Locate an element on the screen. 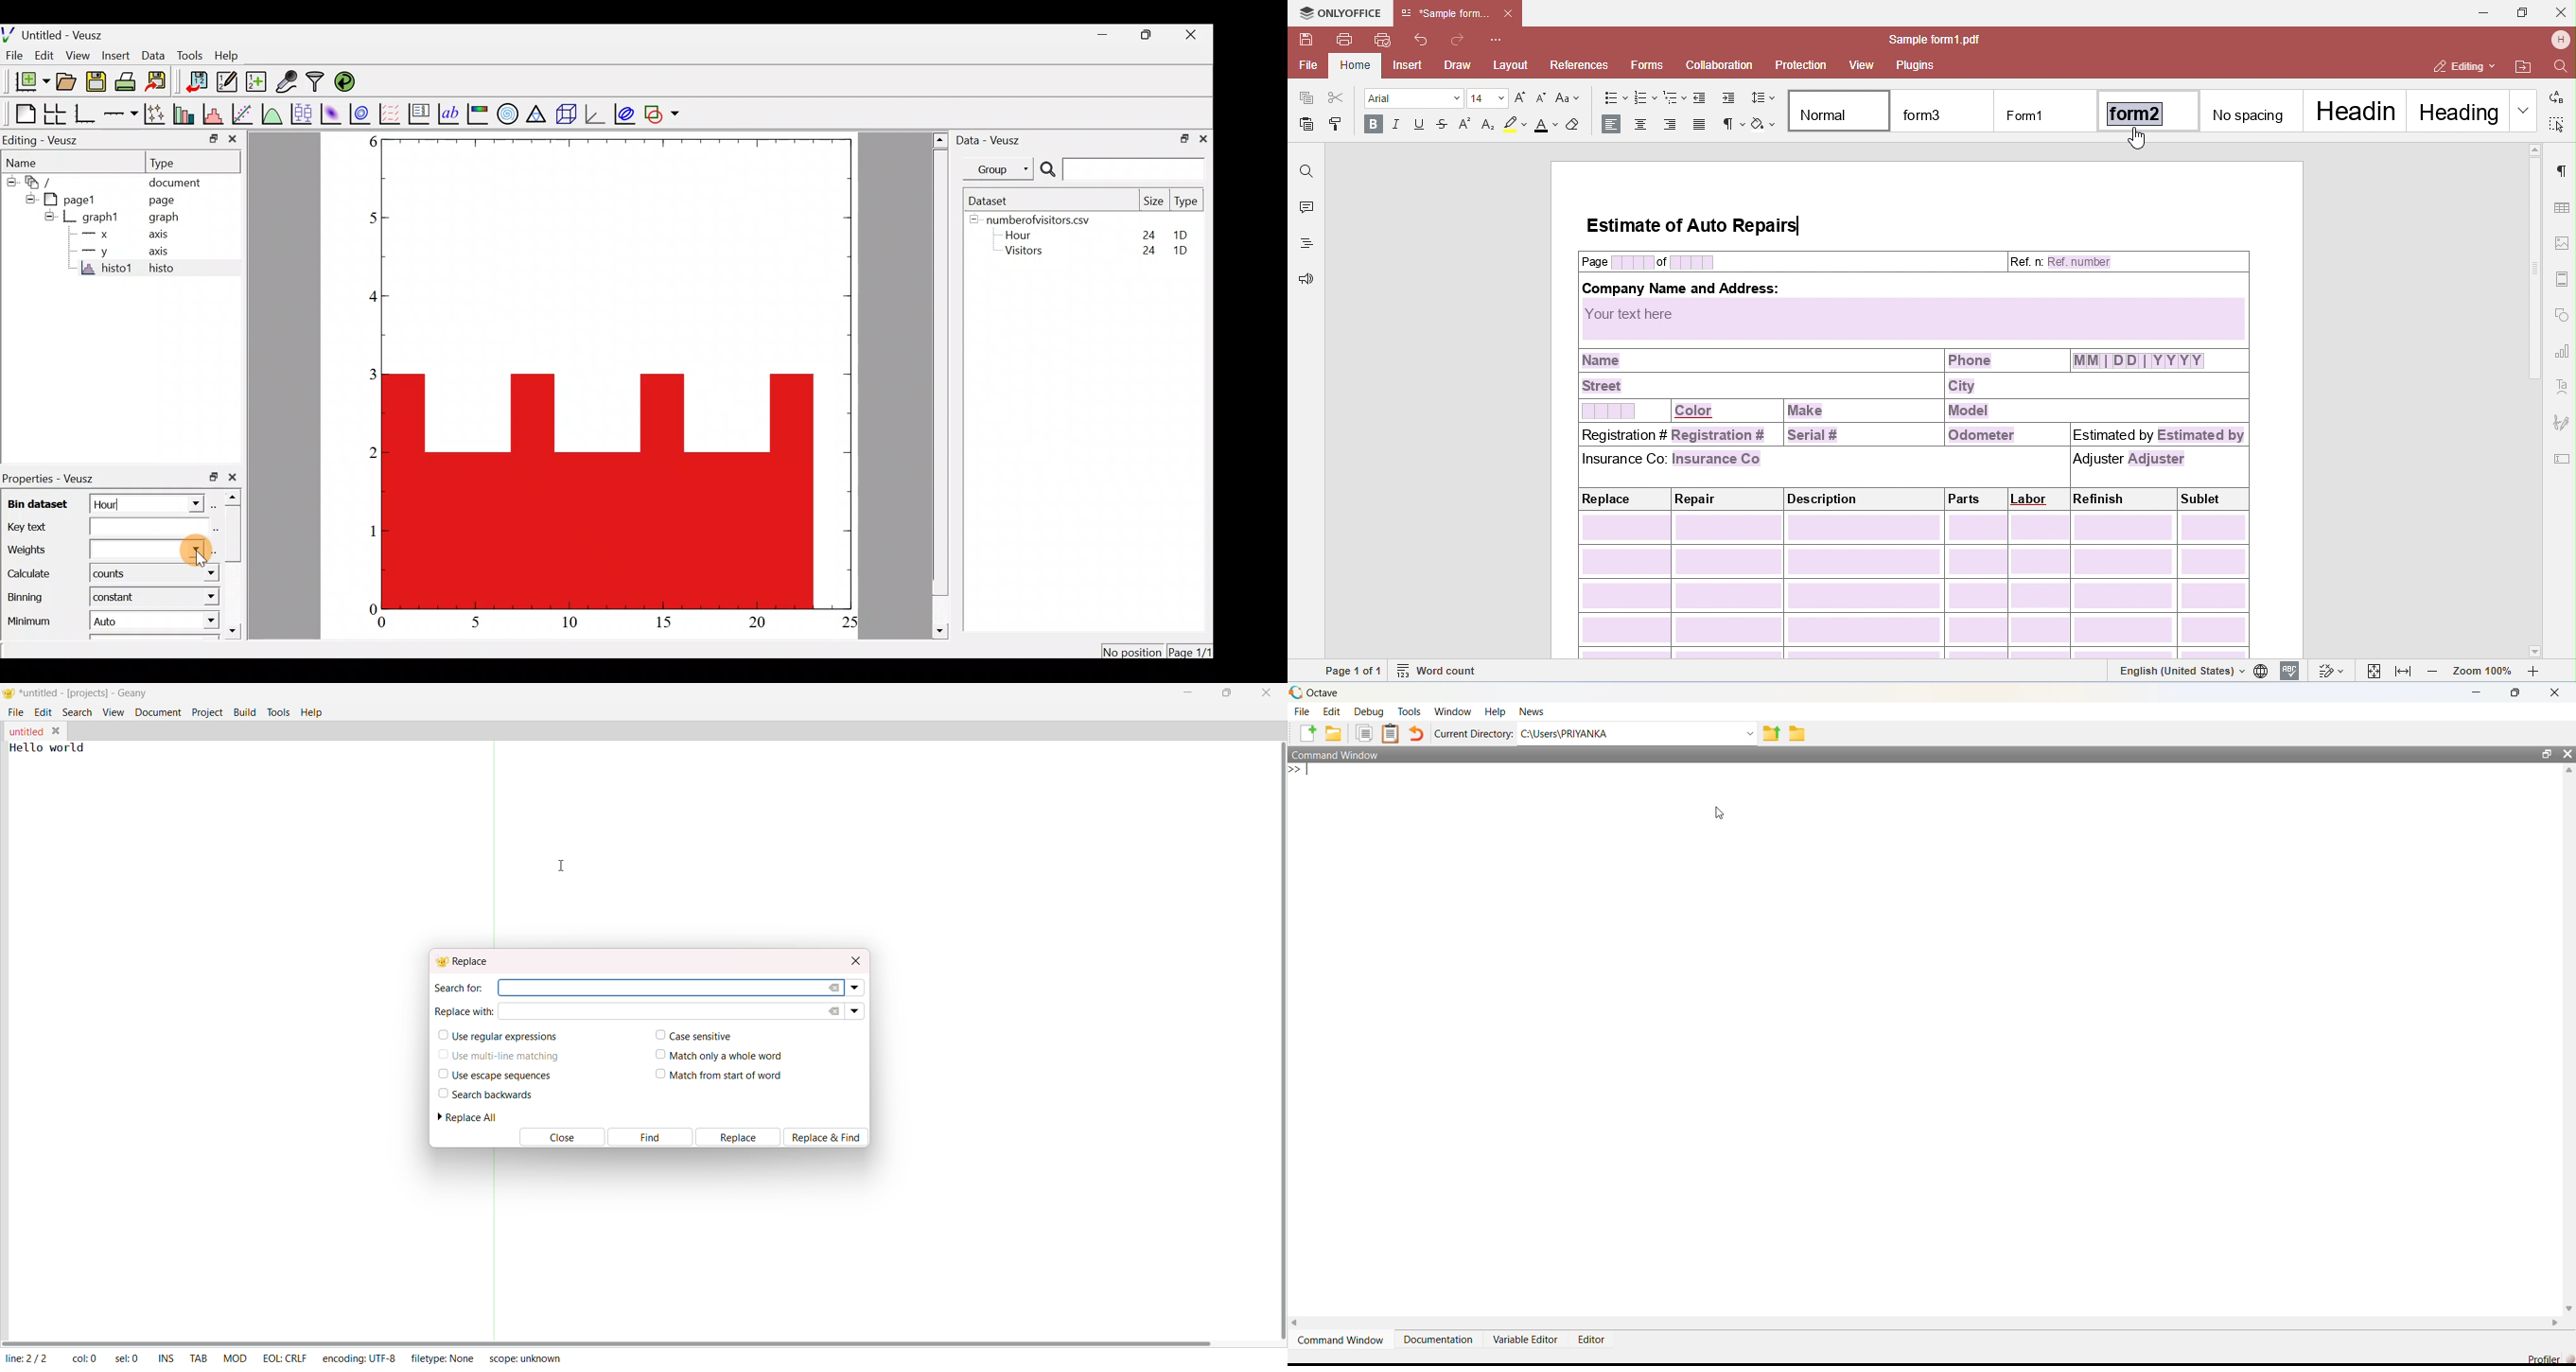  select using dataset browser is located at coordinates (212, 553).